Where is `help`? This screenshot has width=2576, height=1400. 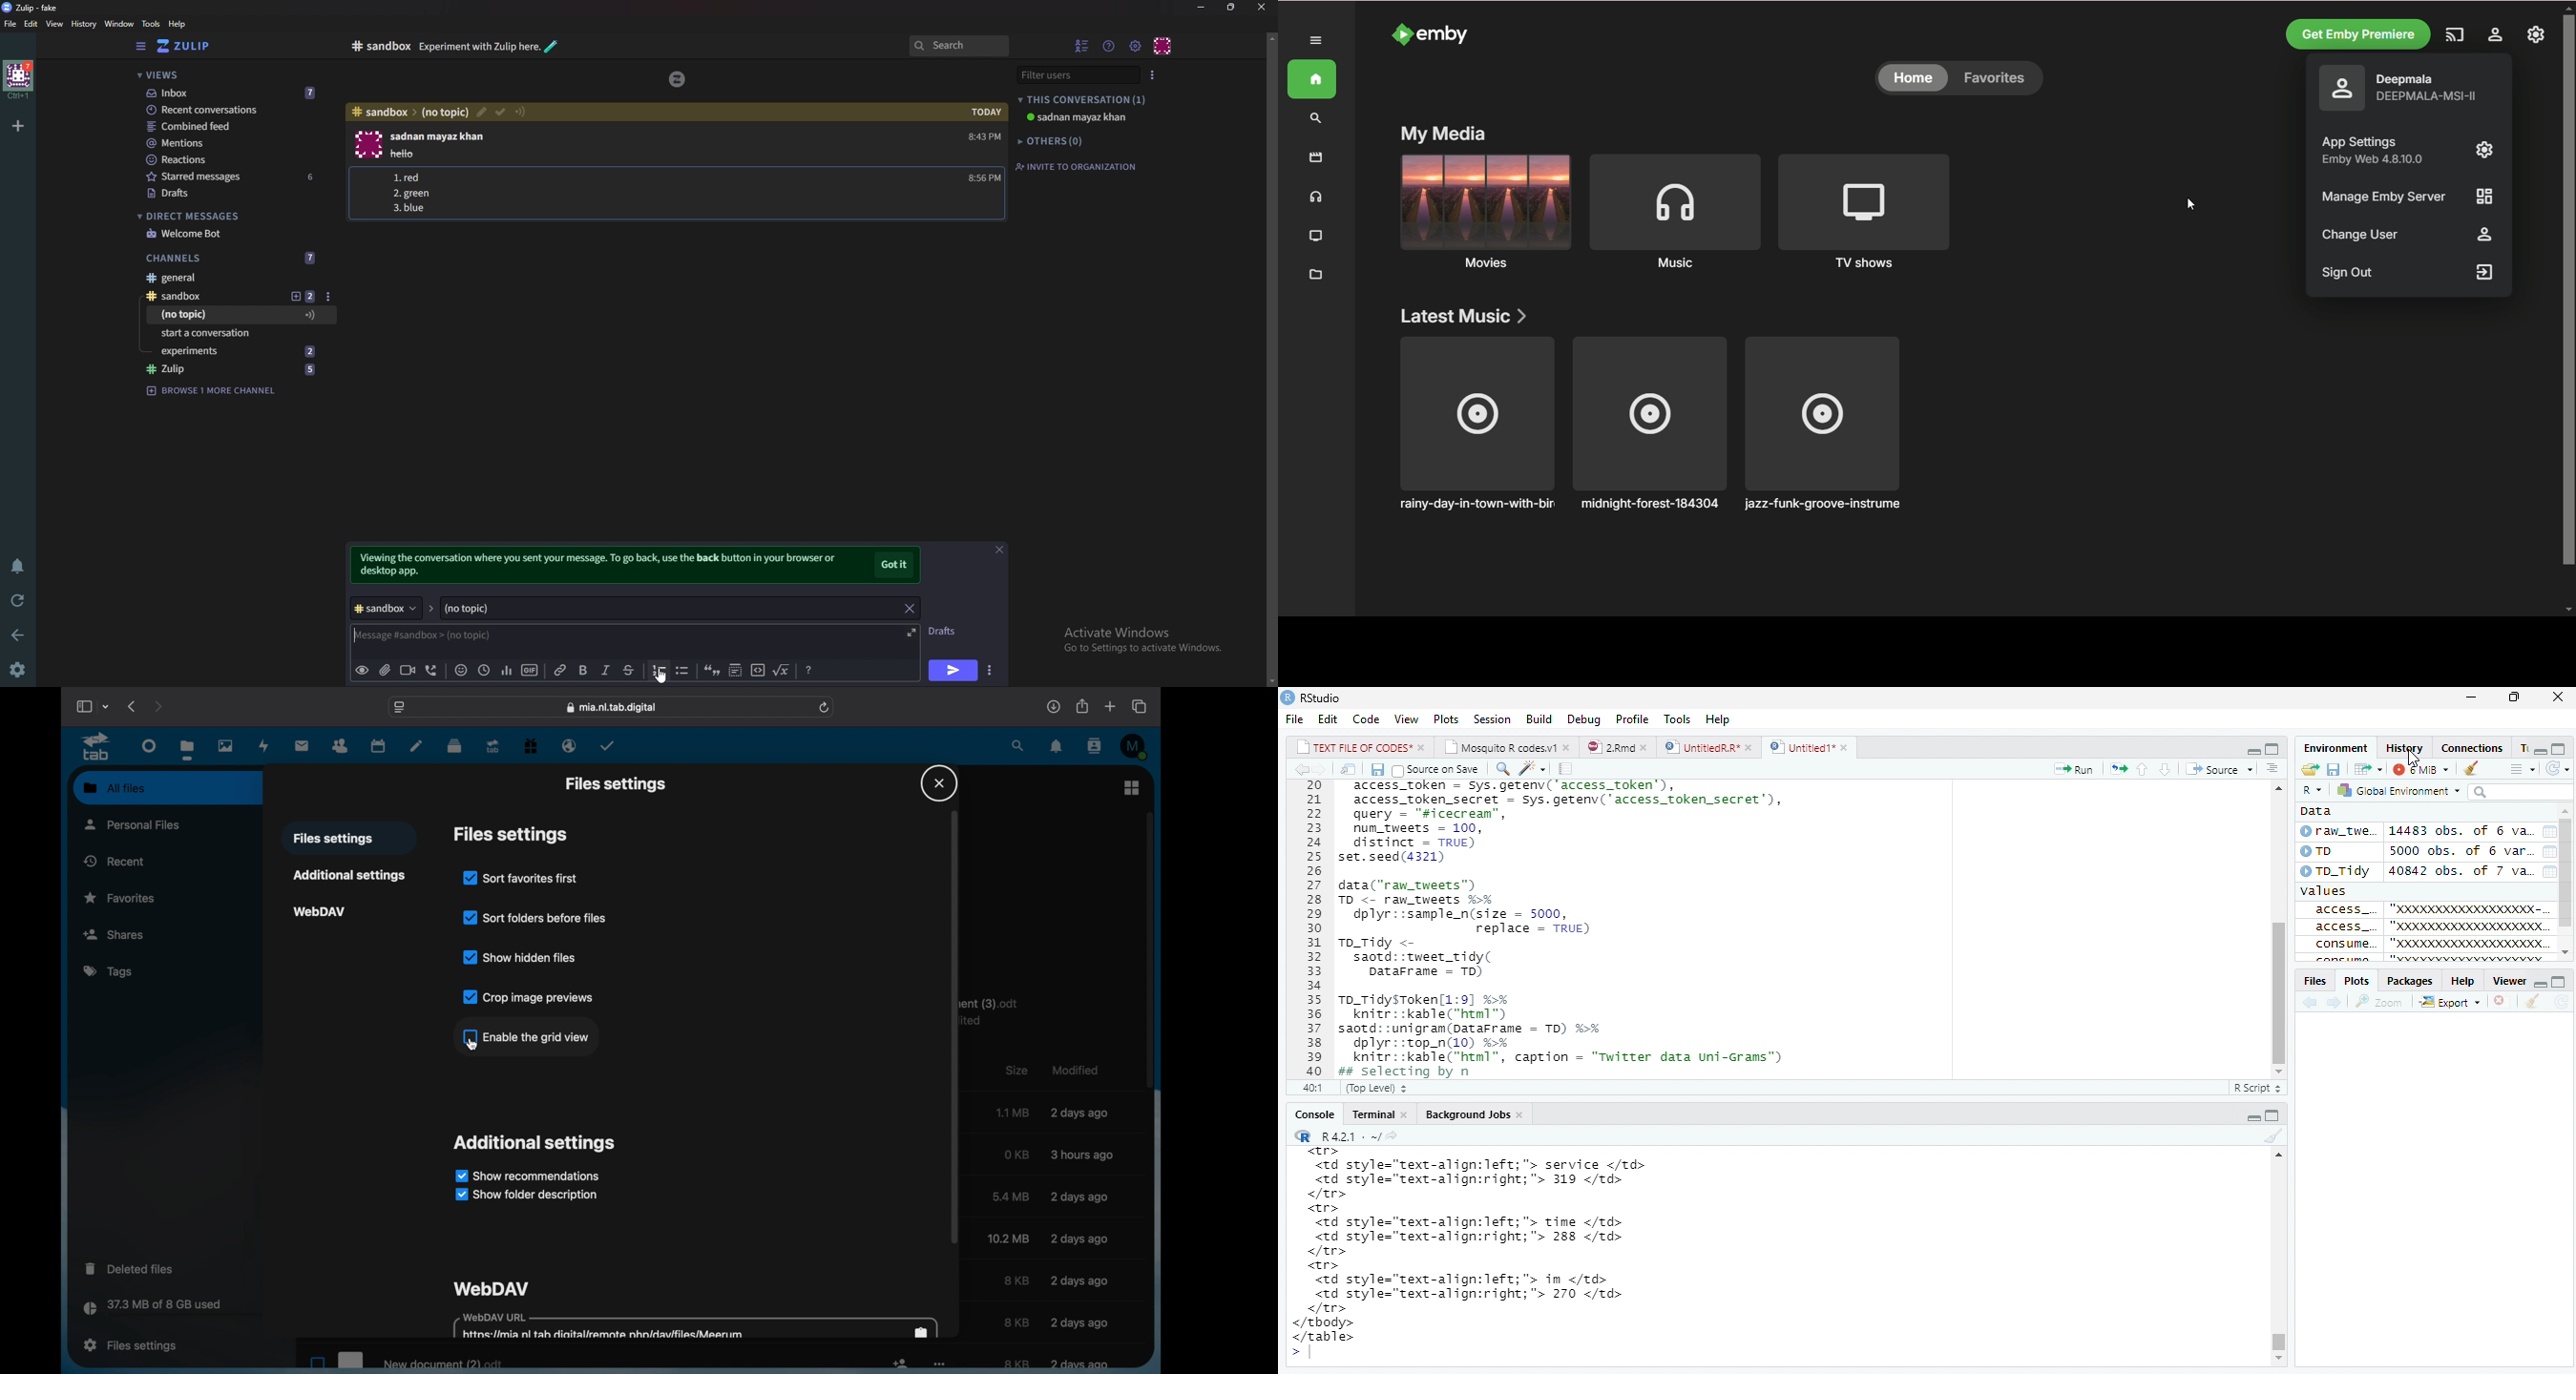
help is located at coordinates (177, 25).